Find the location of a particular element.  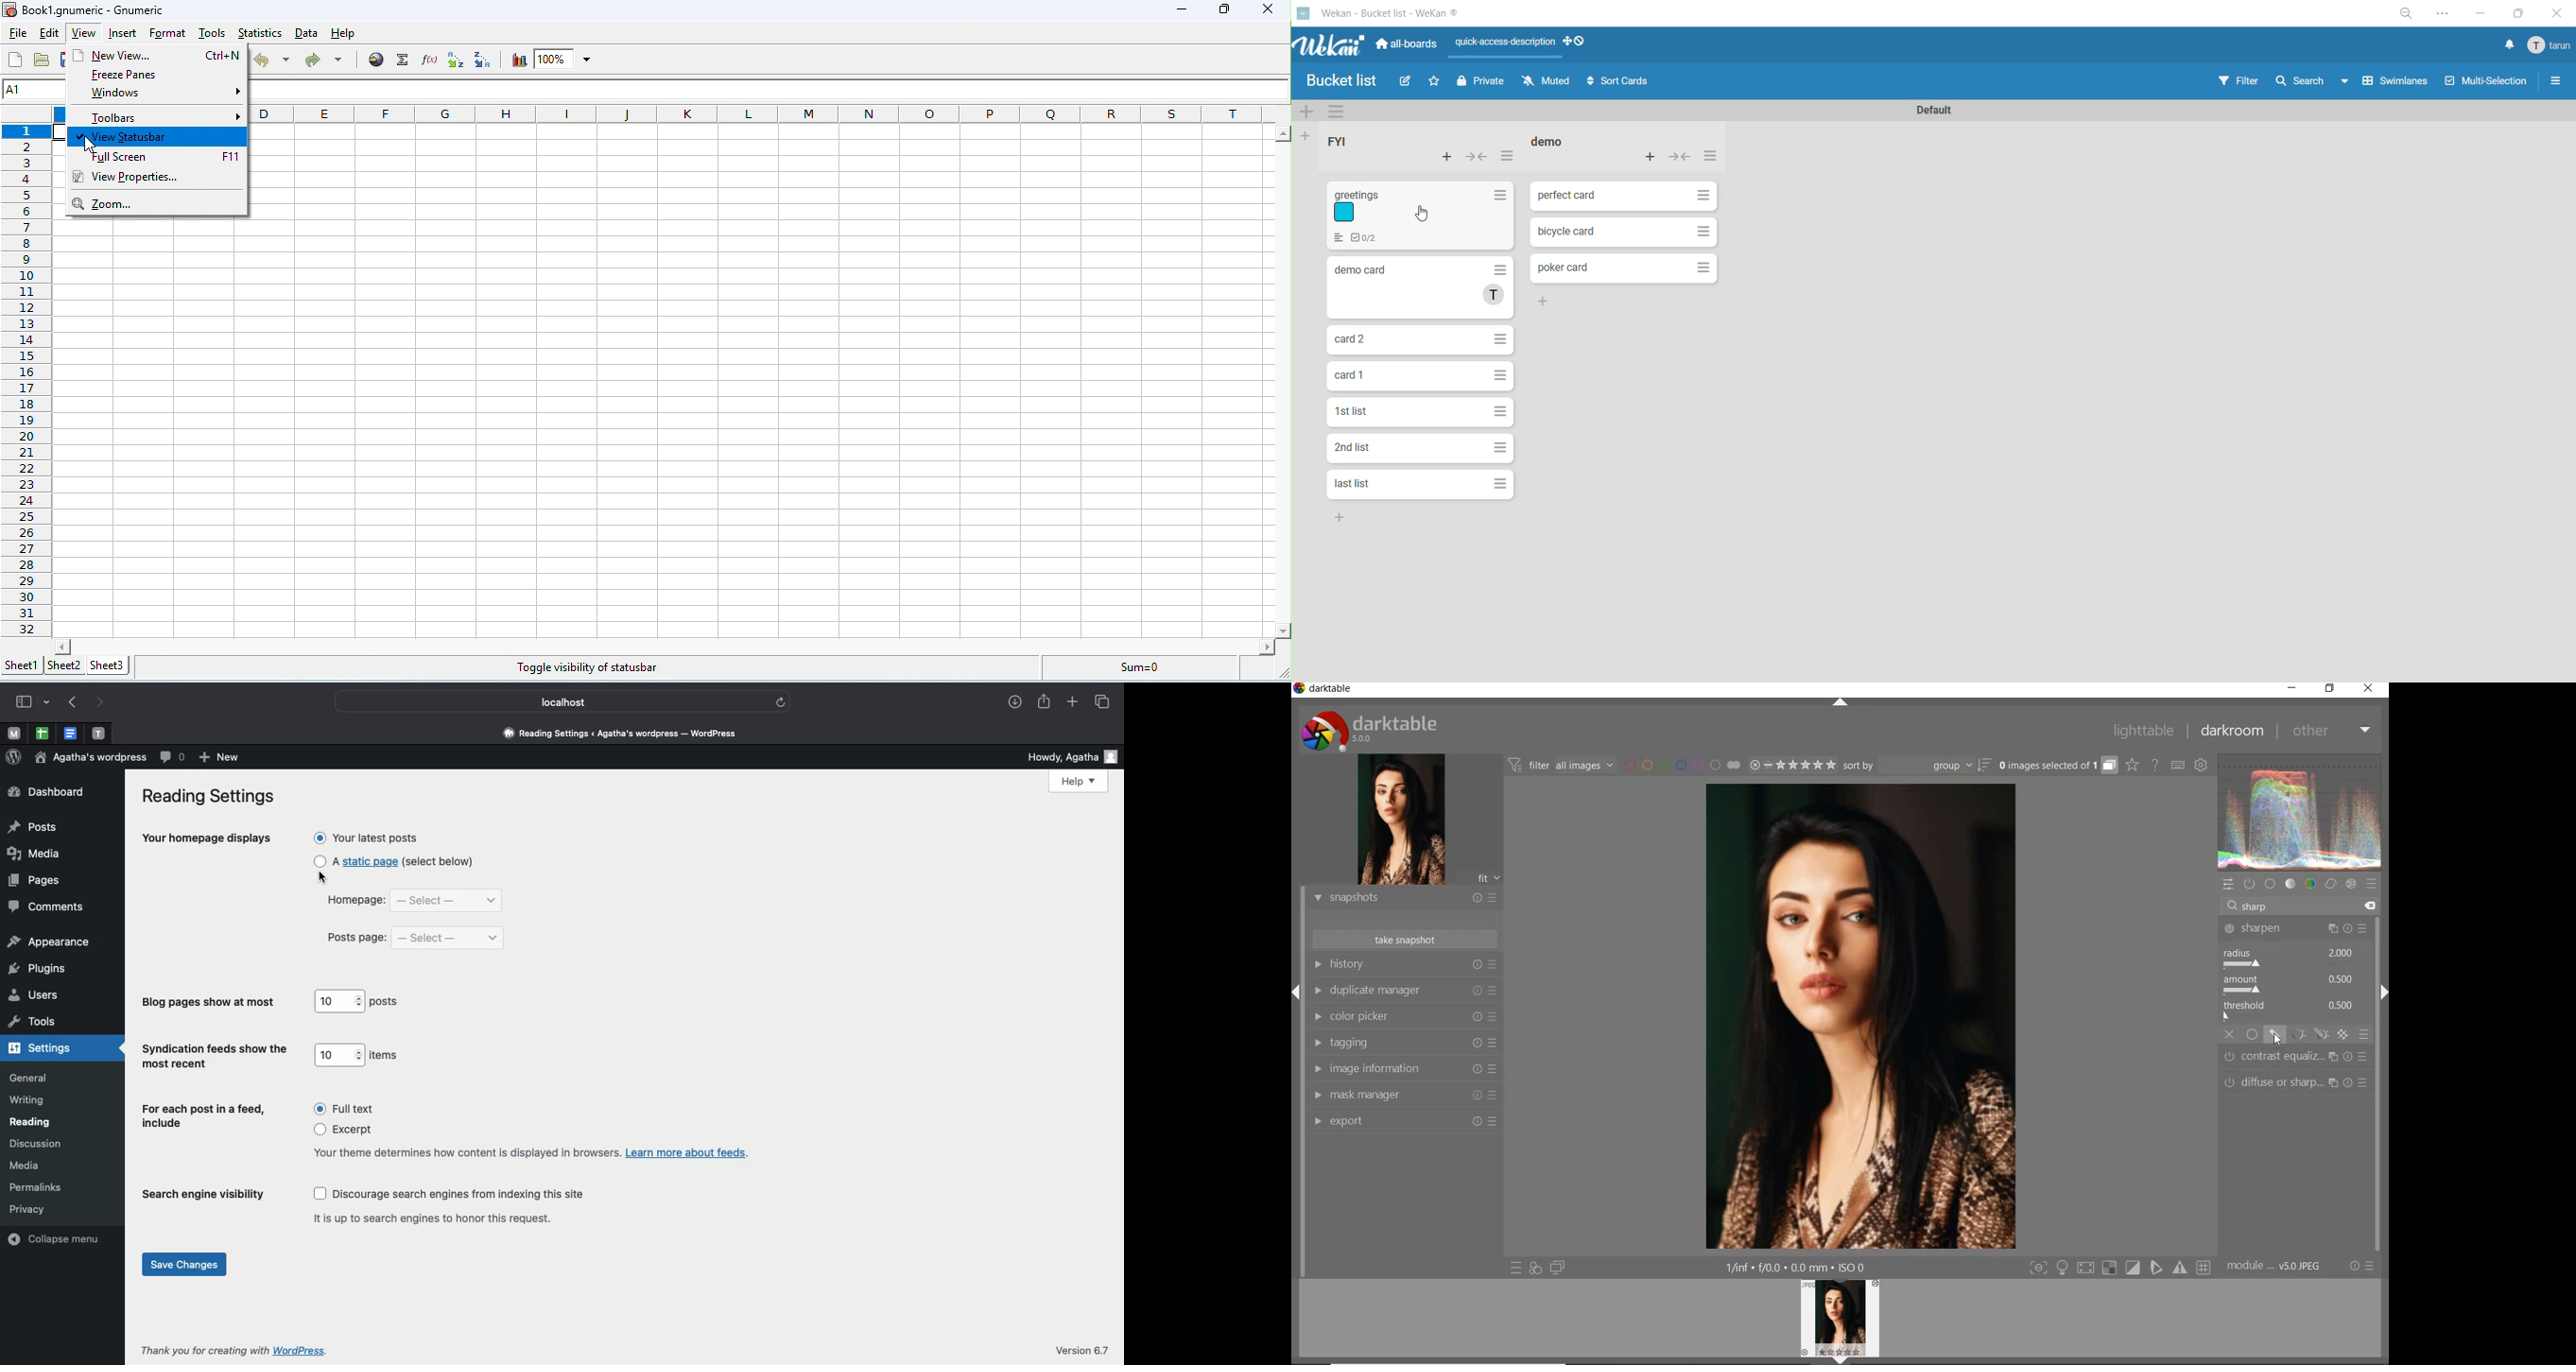

Select is located at coordinates (448, 938).